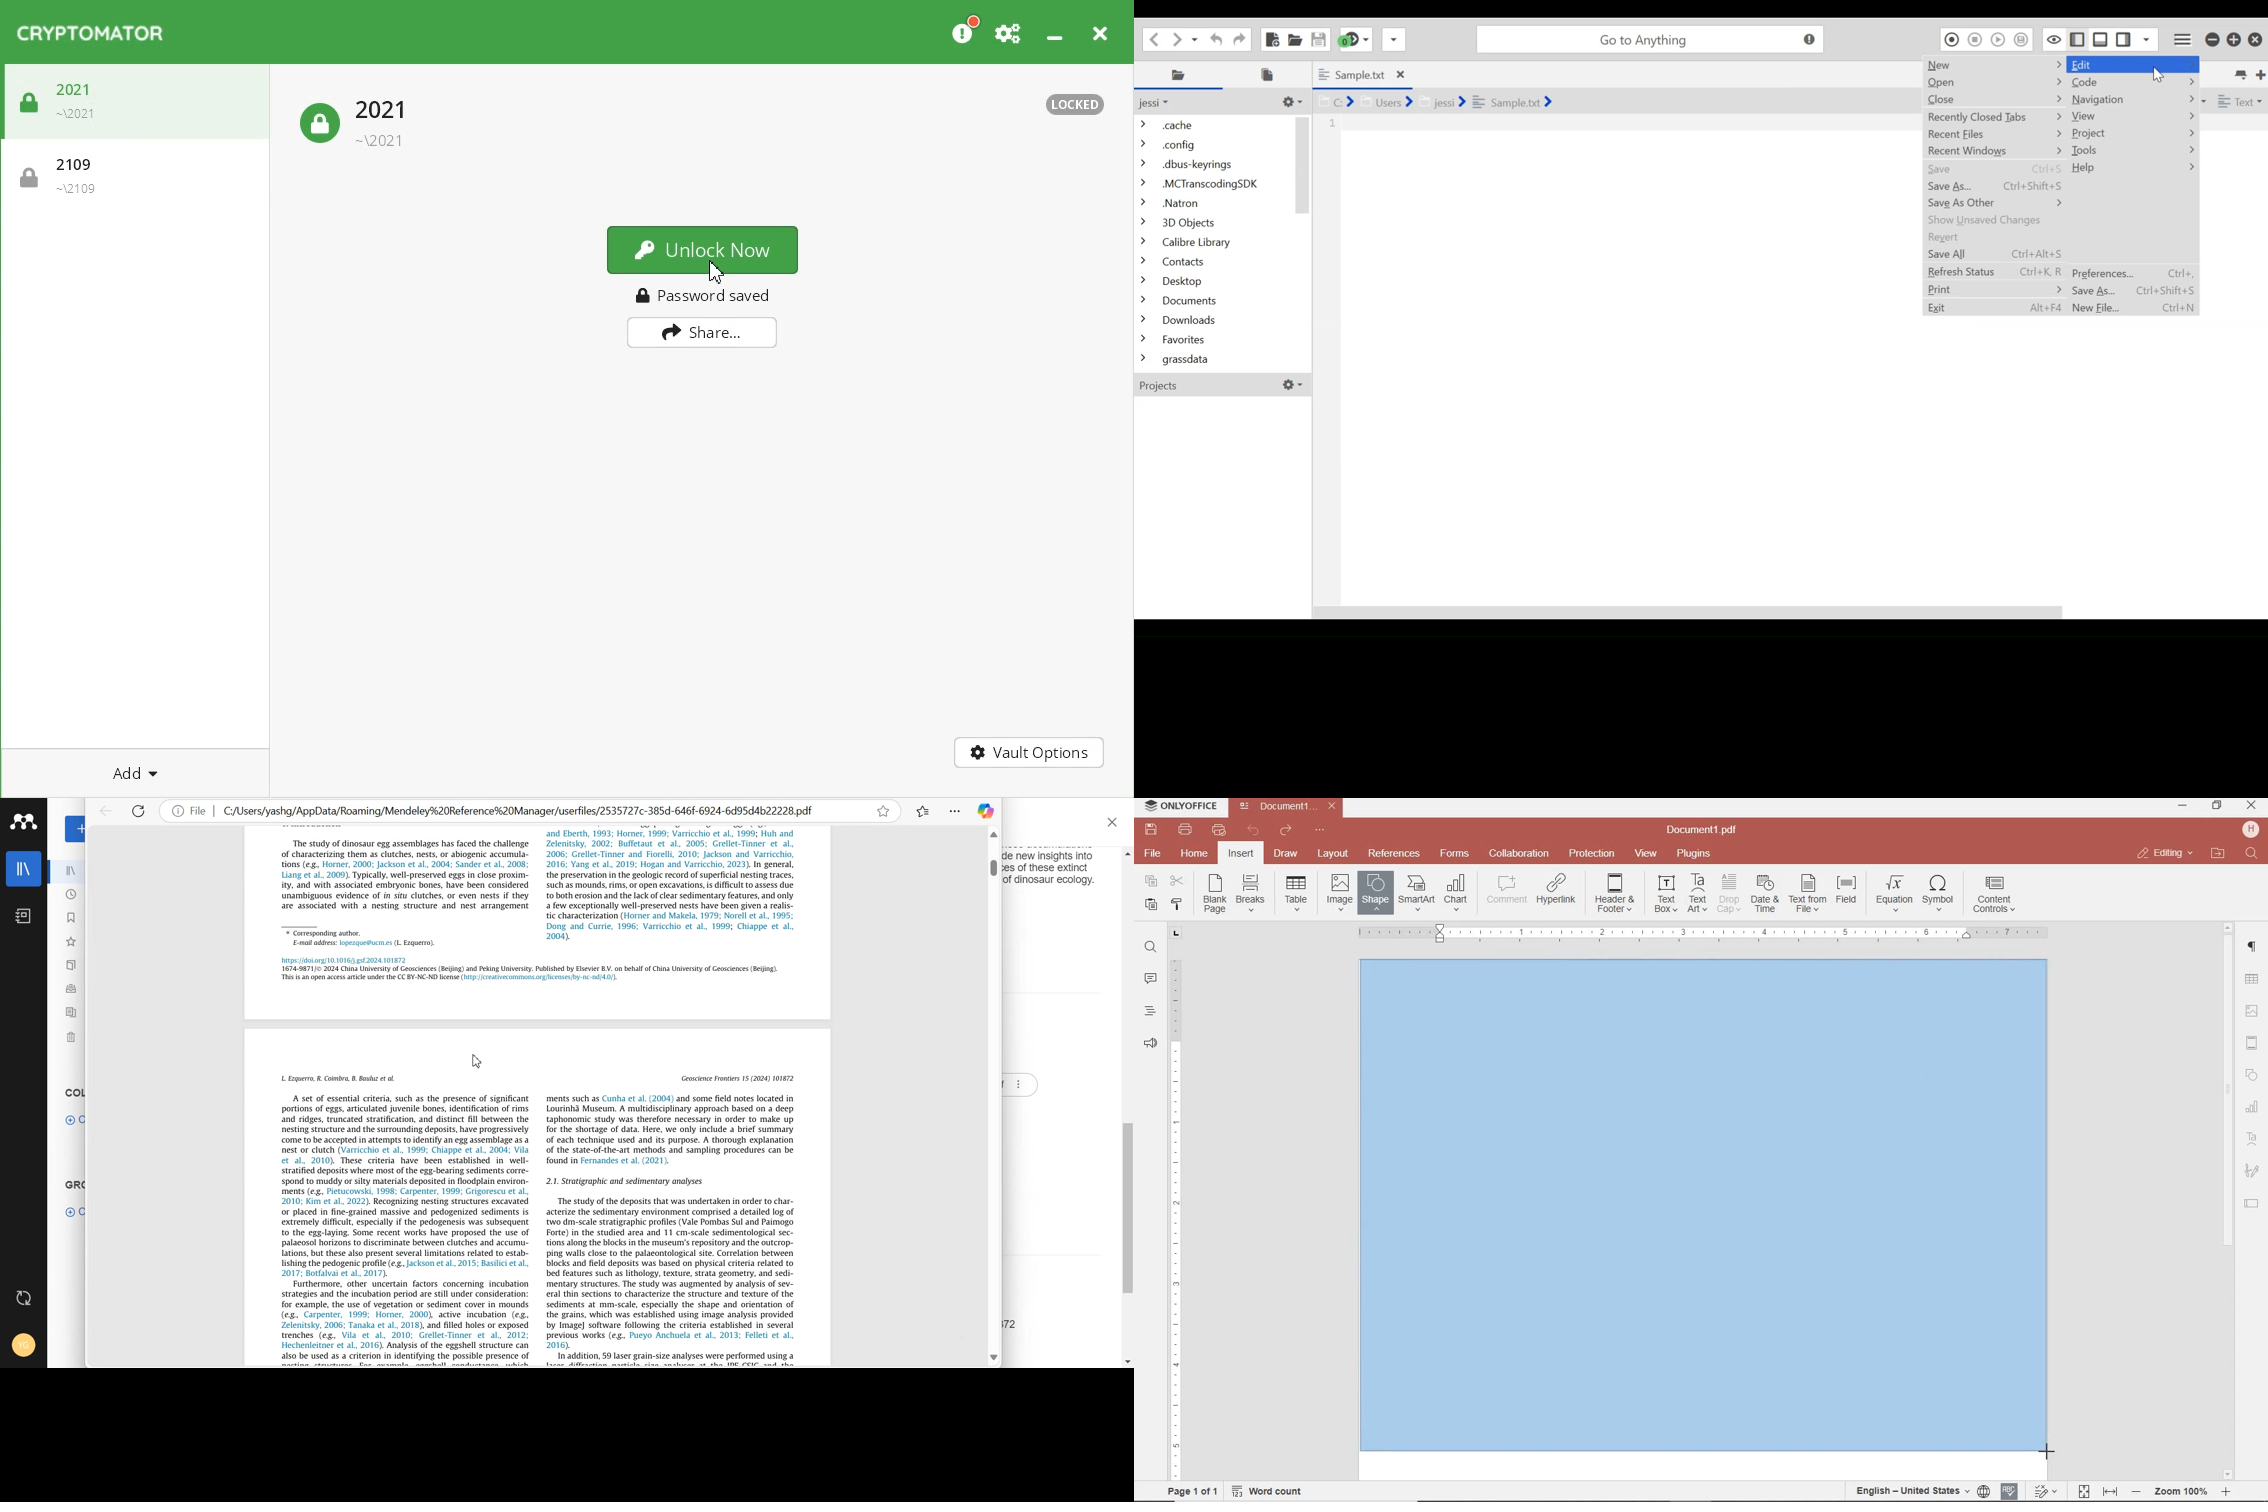 The image size is (2268, 1512). Describe the element at coordinates (2075, 38) in the screenshot. I see `Show/Hide Right pane` at that location.